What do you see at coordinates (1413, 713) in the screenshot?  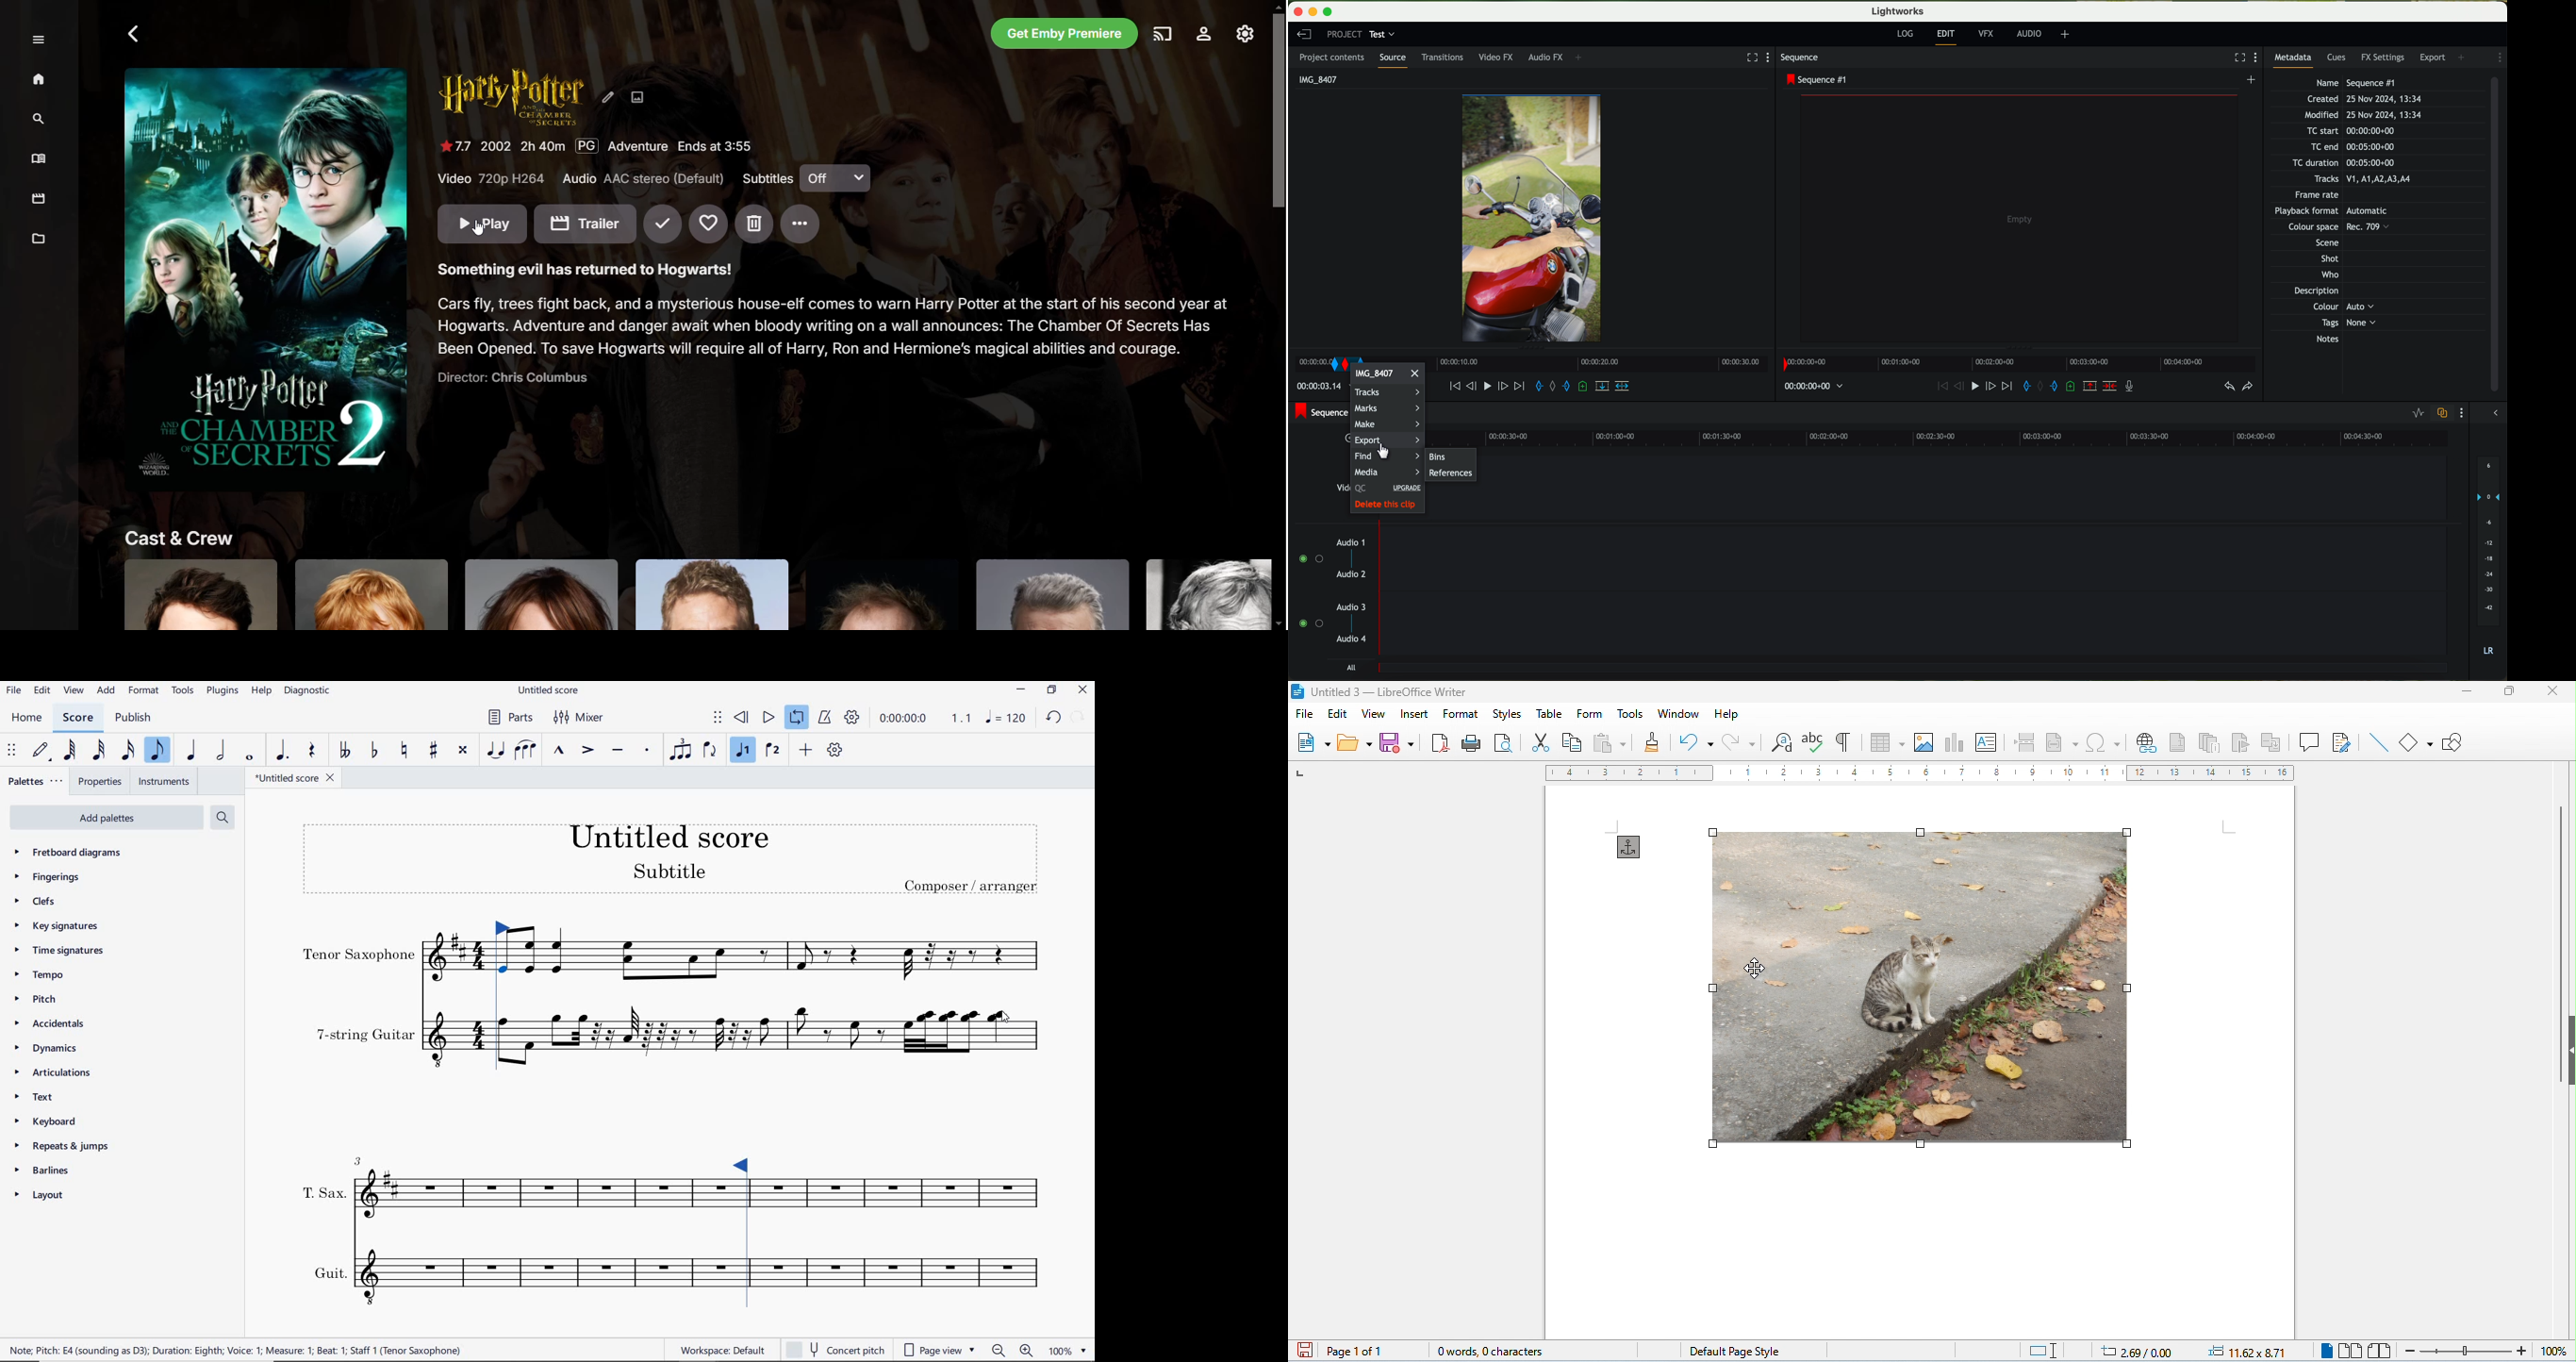 I see `insert` at bounding box center [1413, 713].